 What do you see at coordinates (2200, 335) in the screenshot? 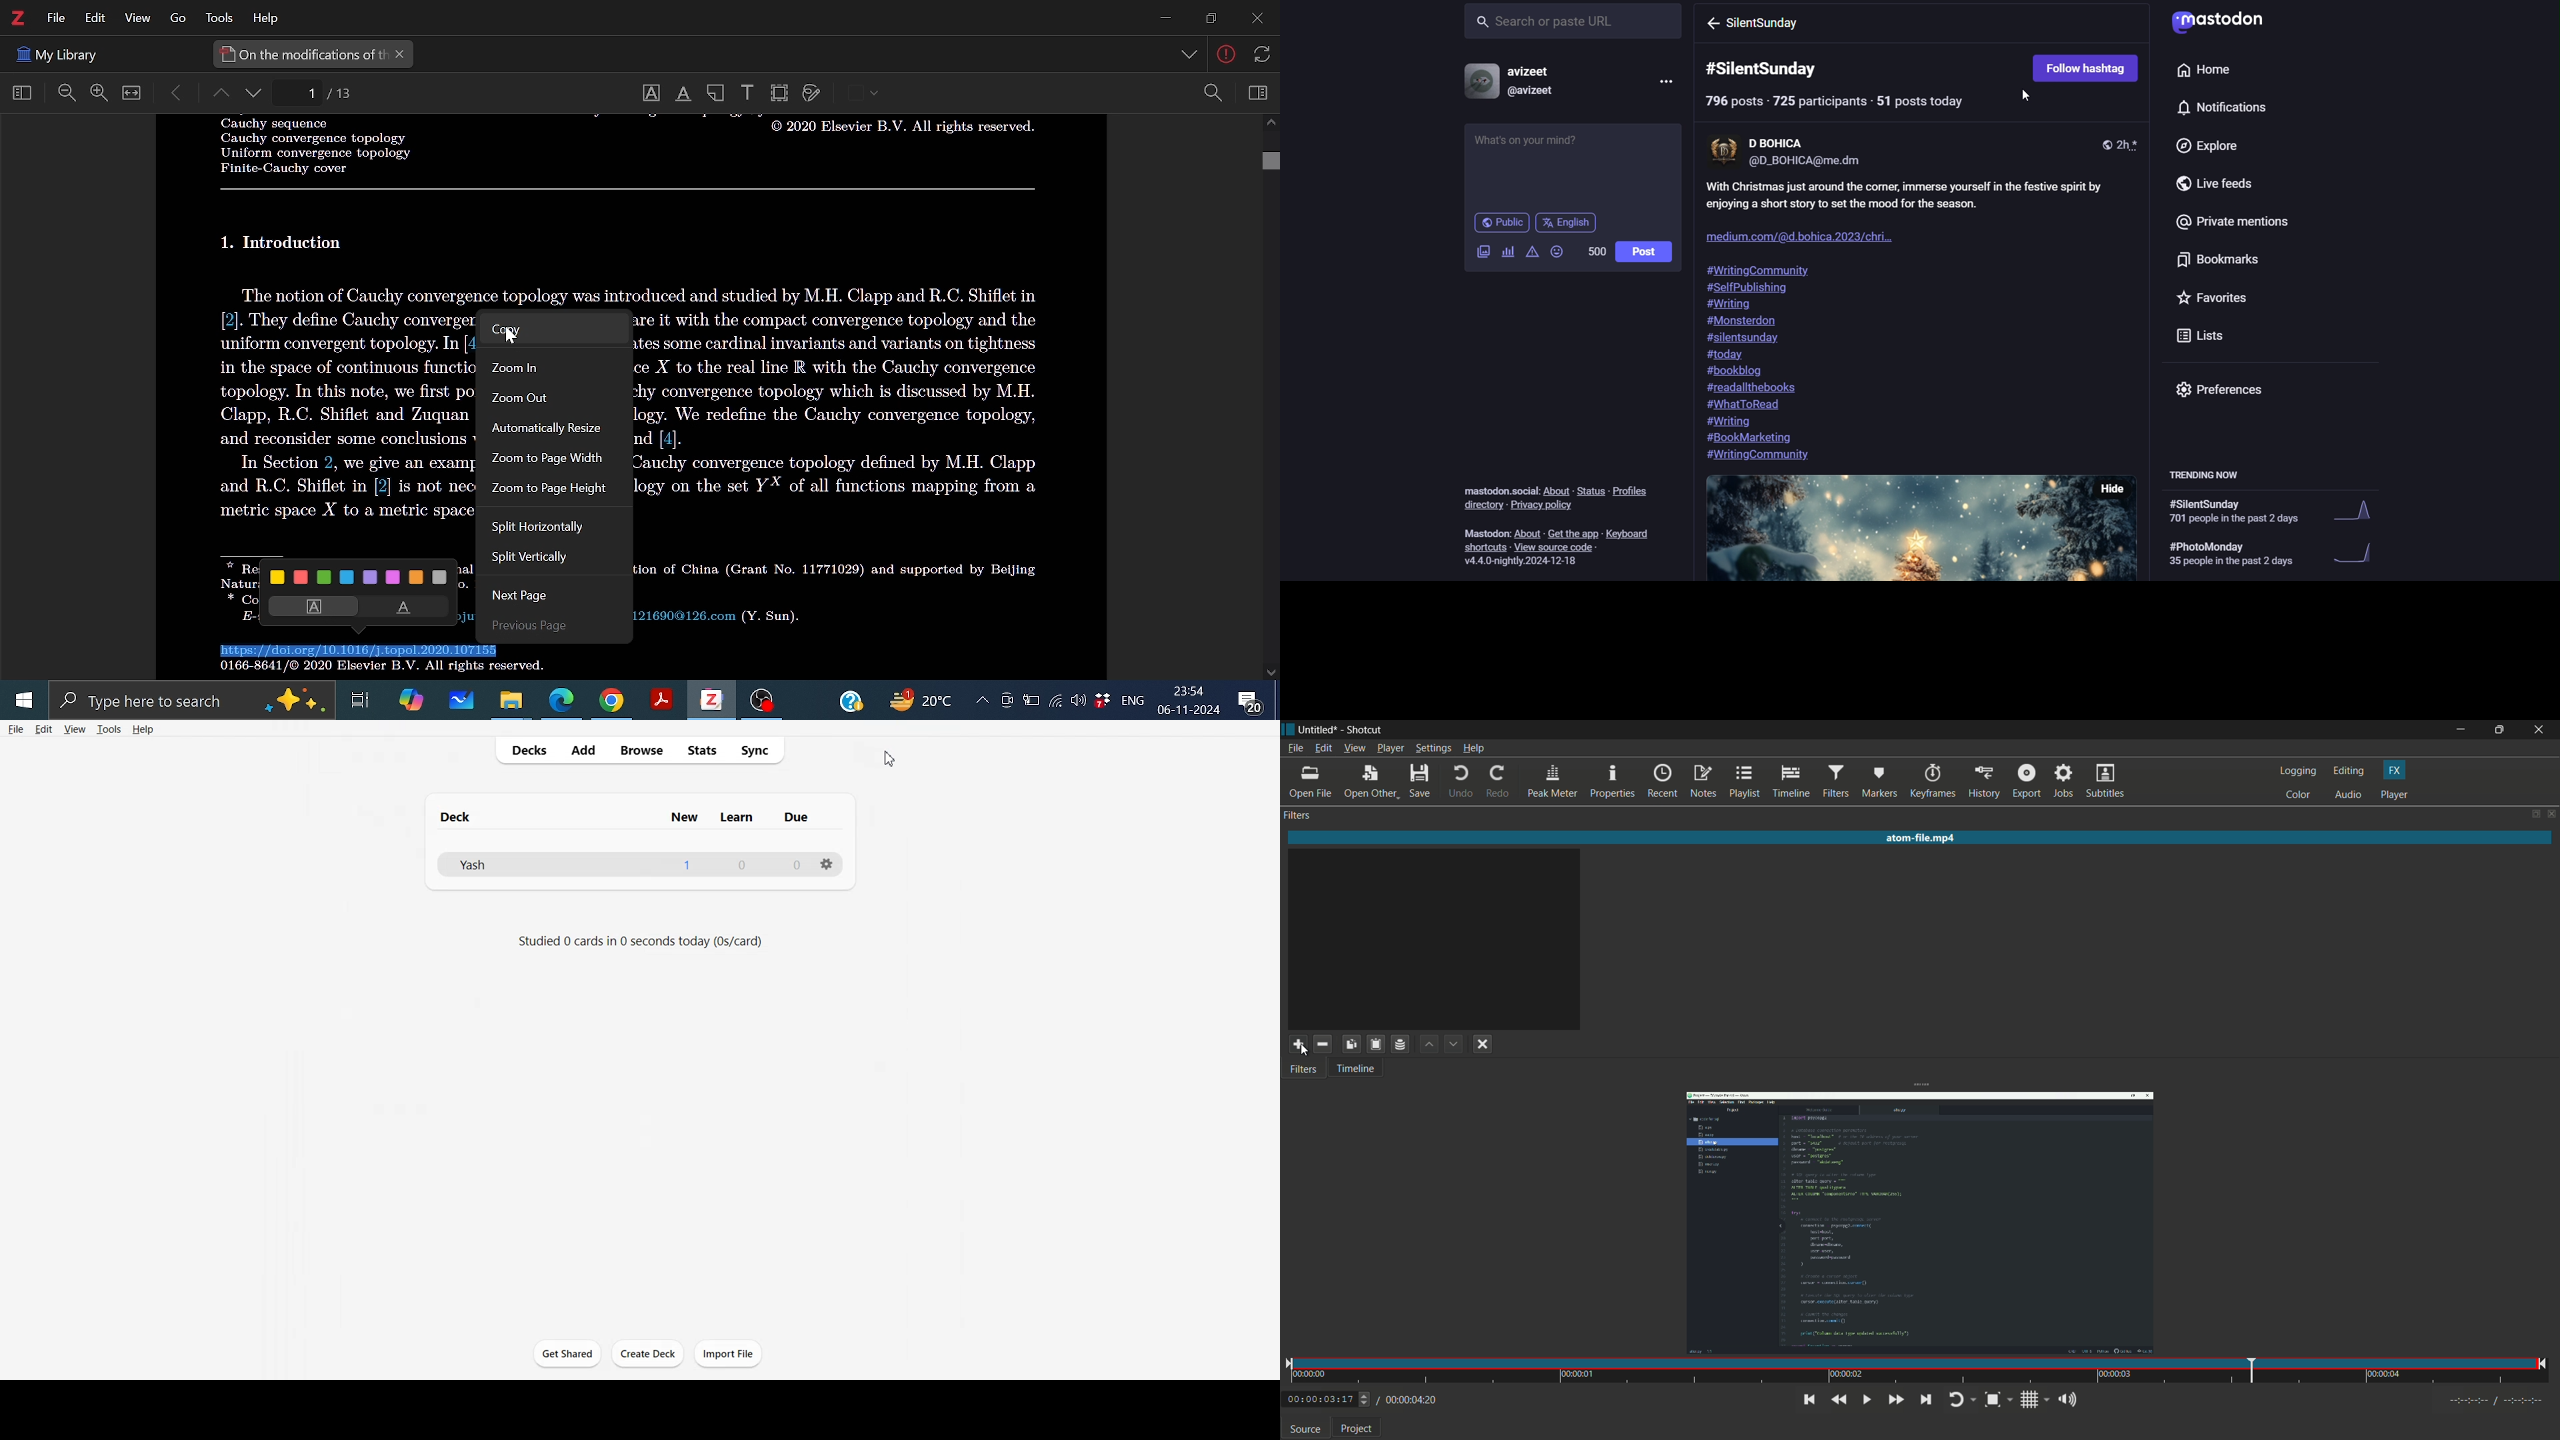
I see `Lists` at bounding box center [2200, 335].